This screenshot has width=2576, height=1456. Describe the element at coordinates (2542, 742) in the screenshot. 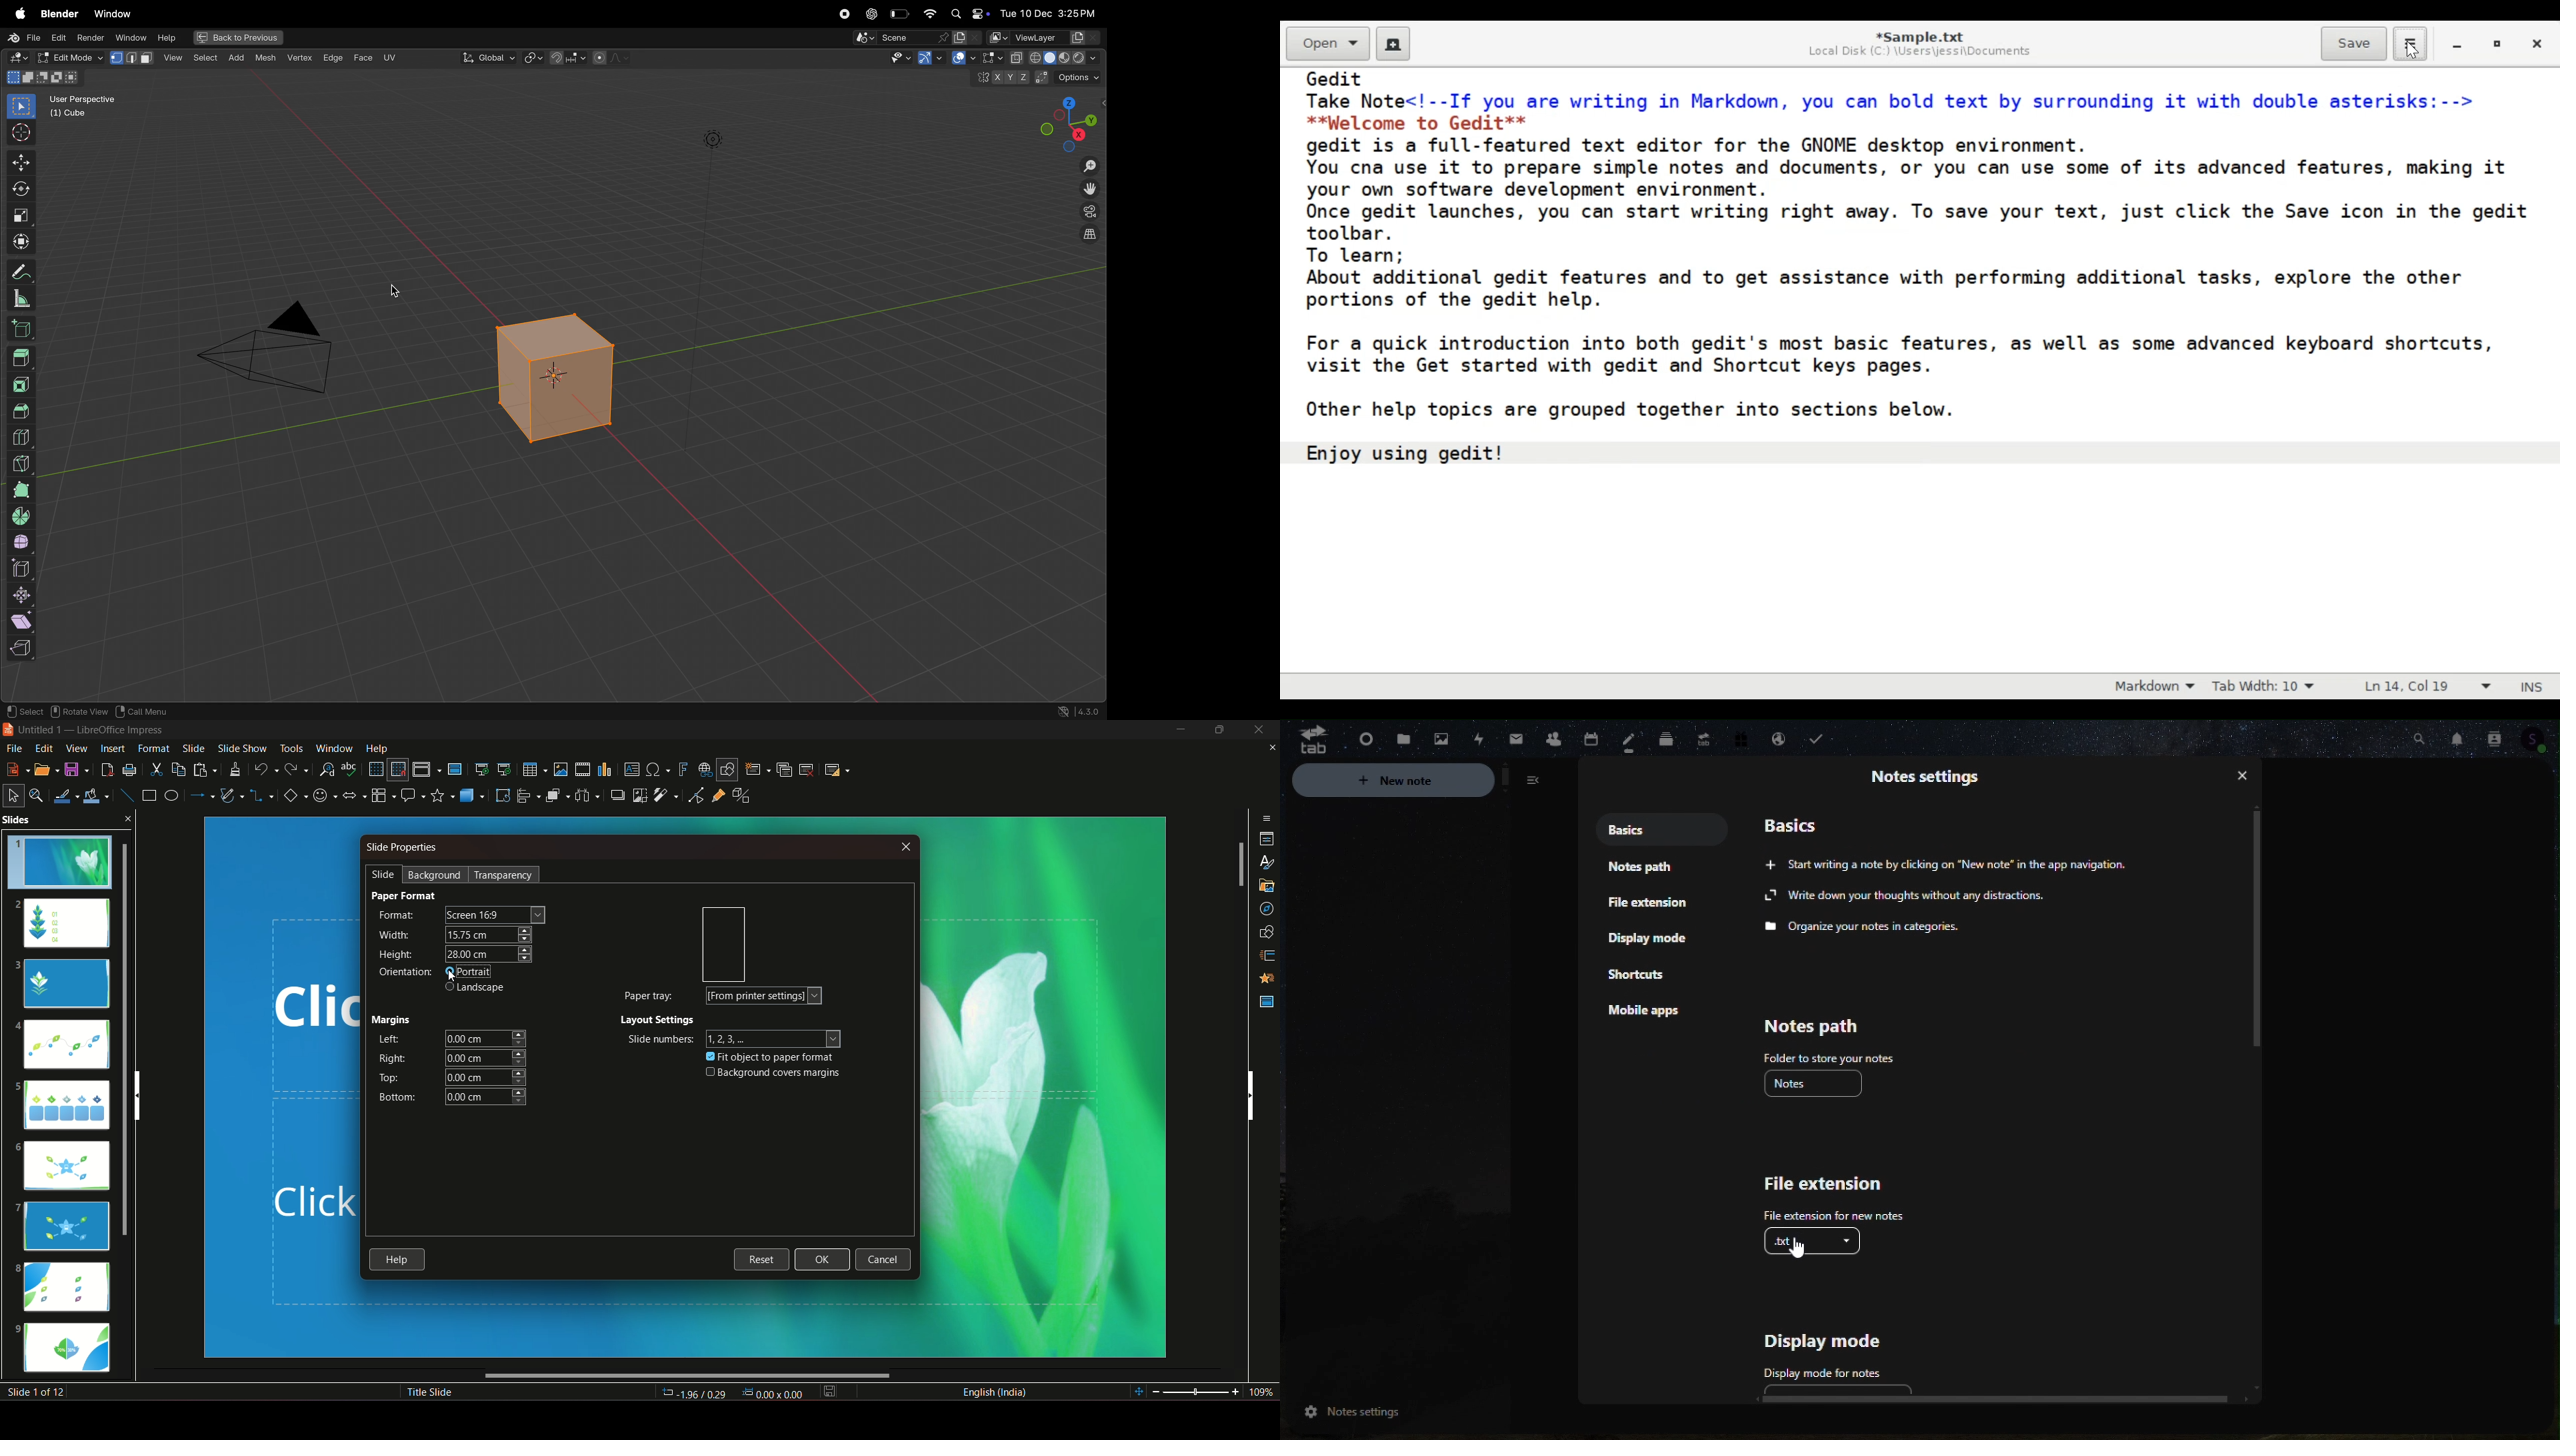

I see `Profile` at that location.